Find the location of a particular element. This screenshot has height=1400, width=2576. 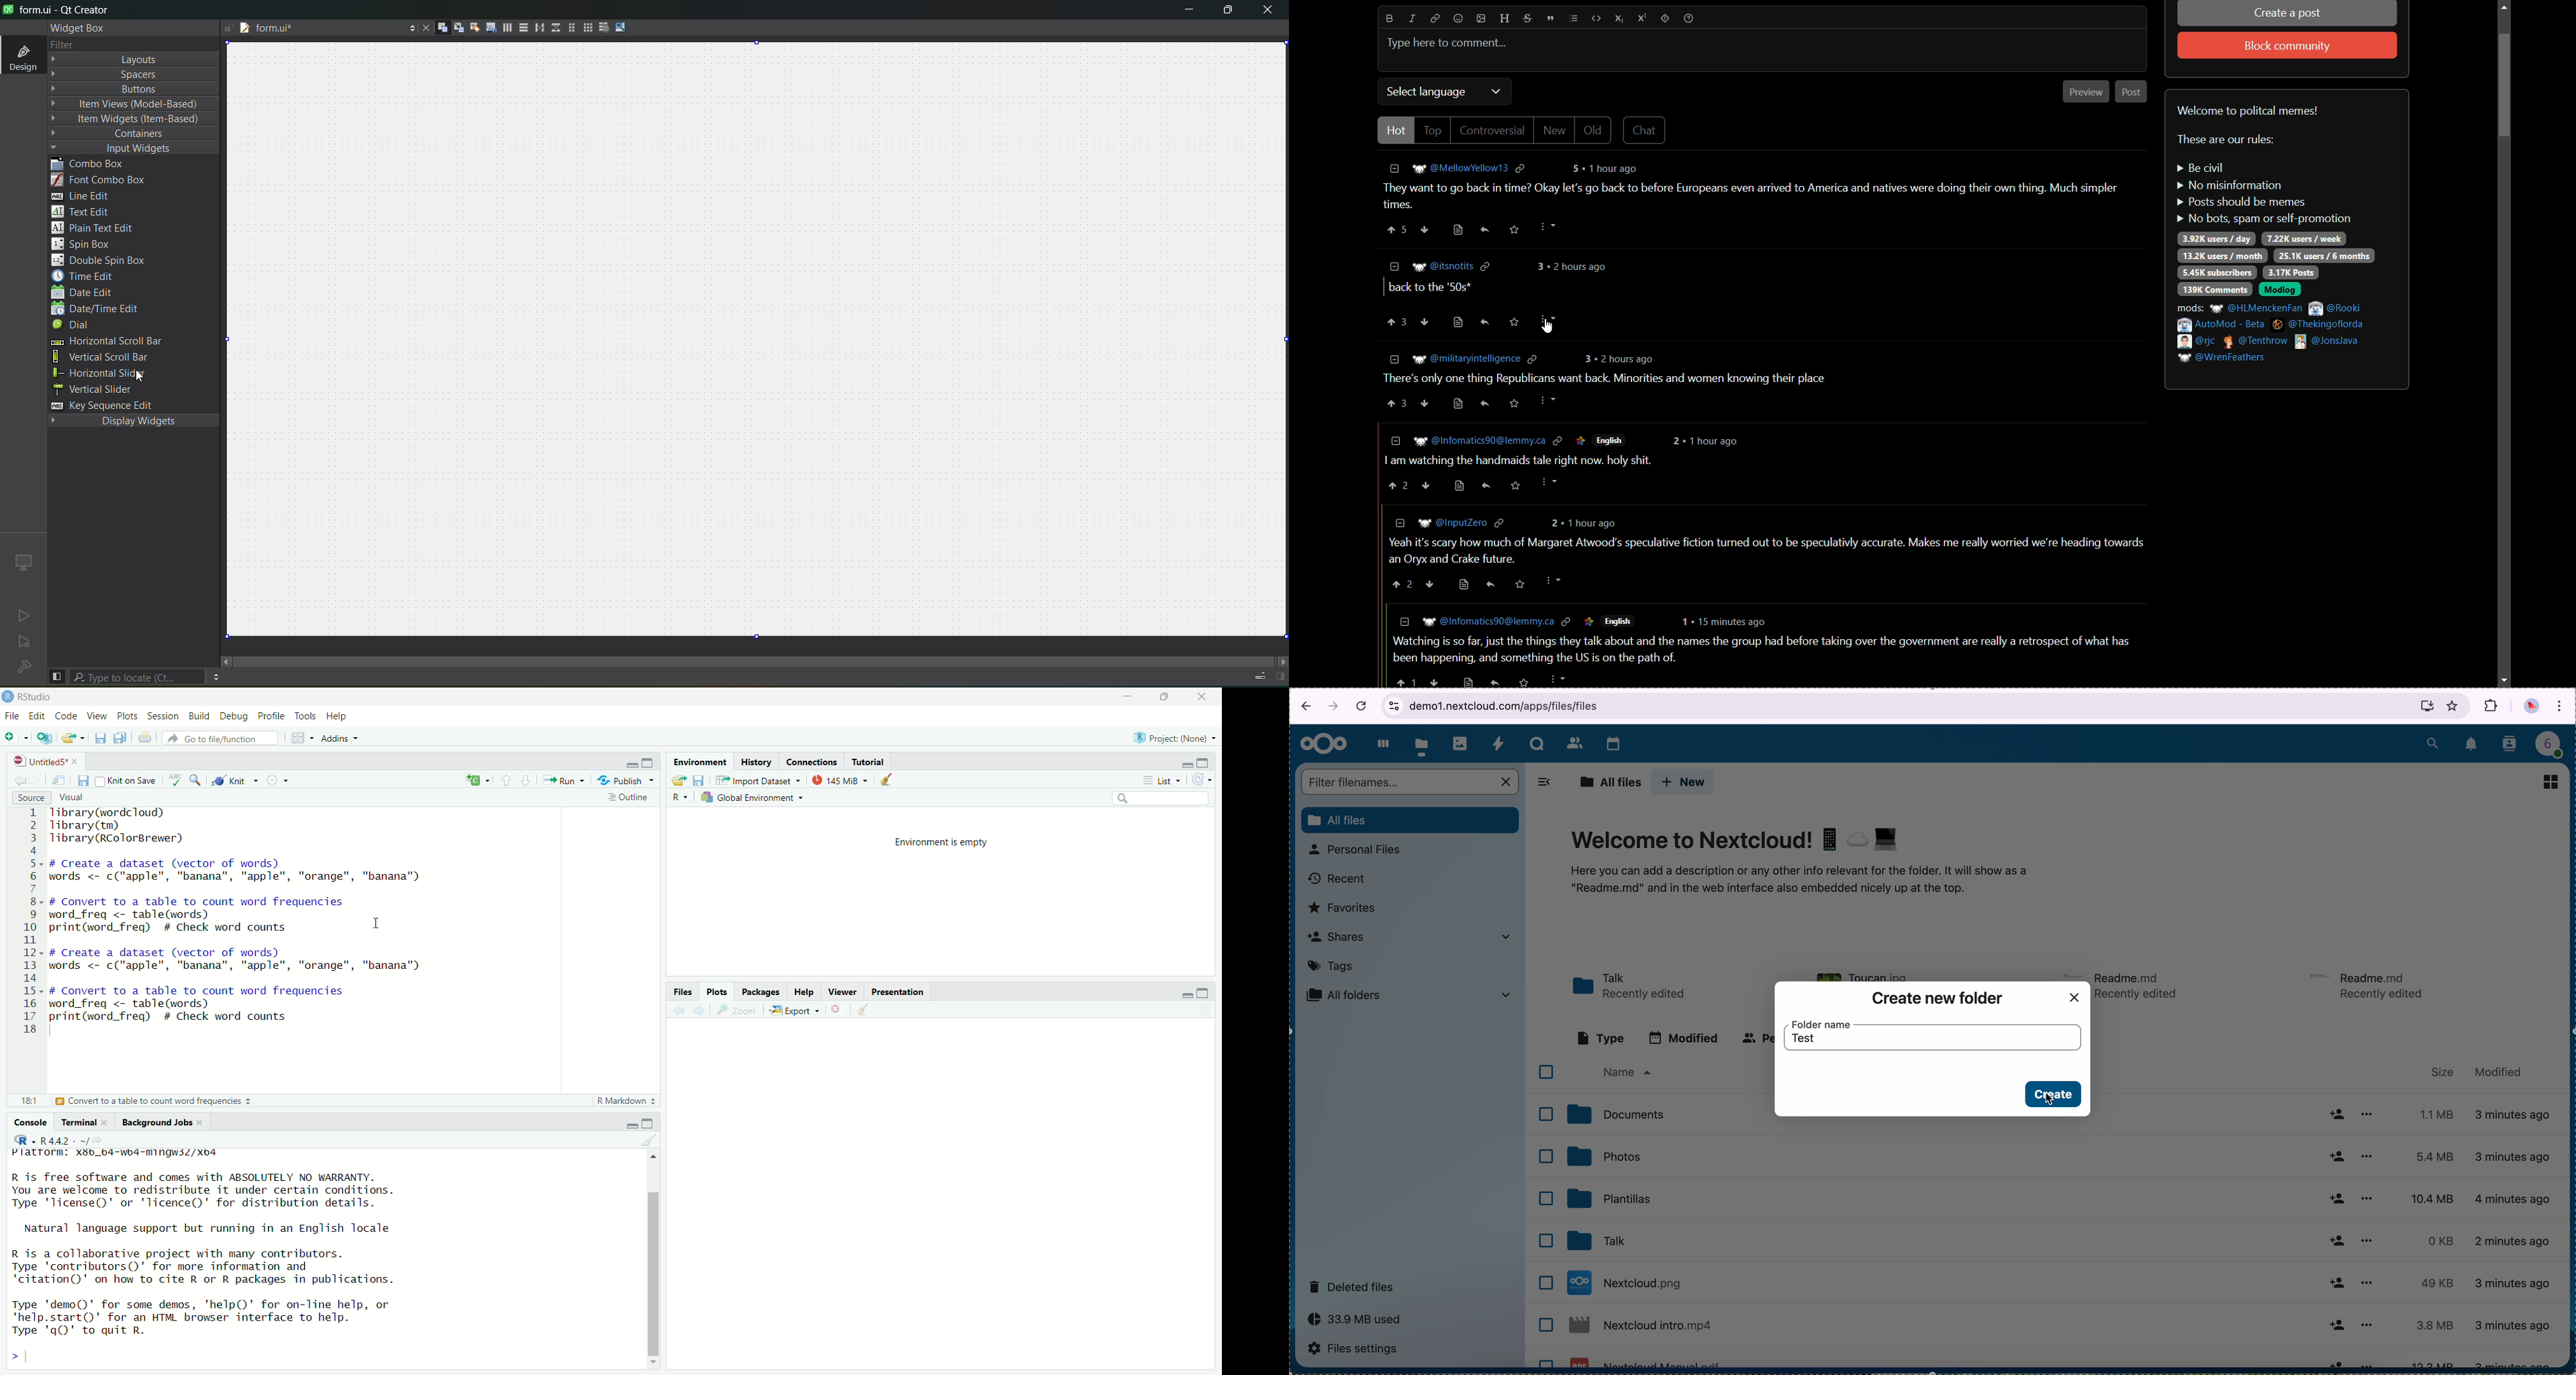

Maximize is located at coordinates (1202, 993).